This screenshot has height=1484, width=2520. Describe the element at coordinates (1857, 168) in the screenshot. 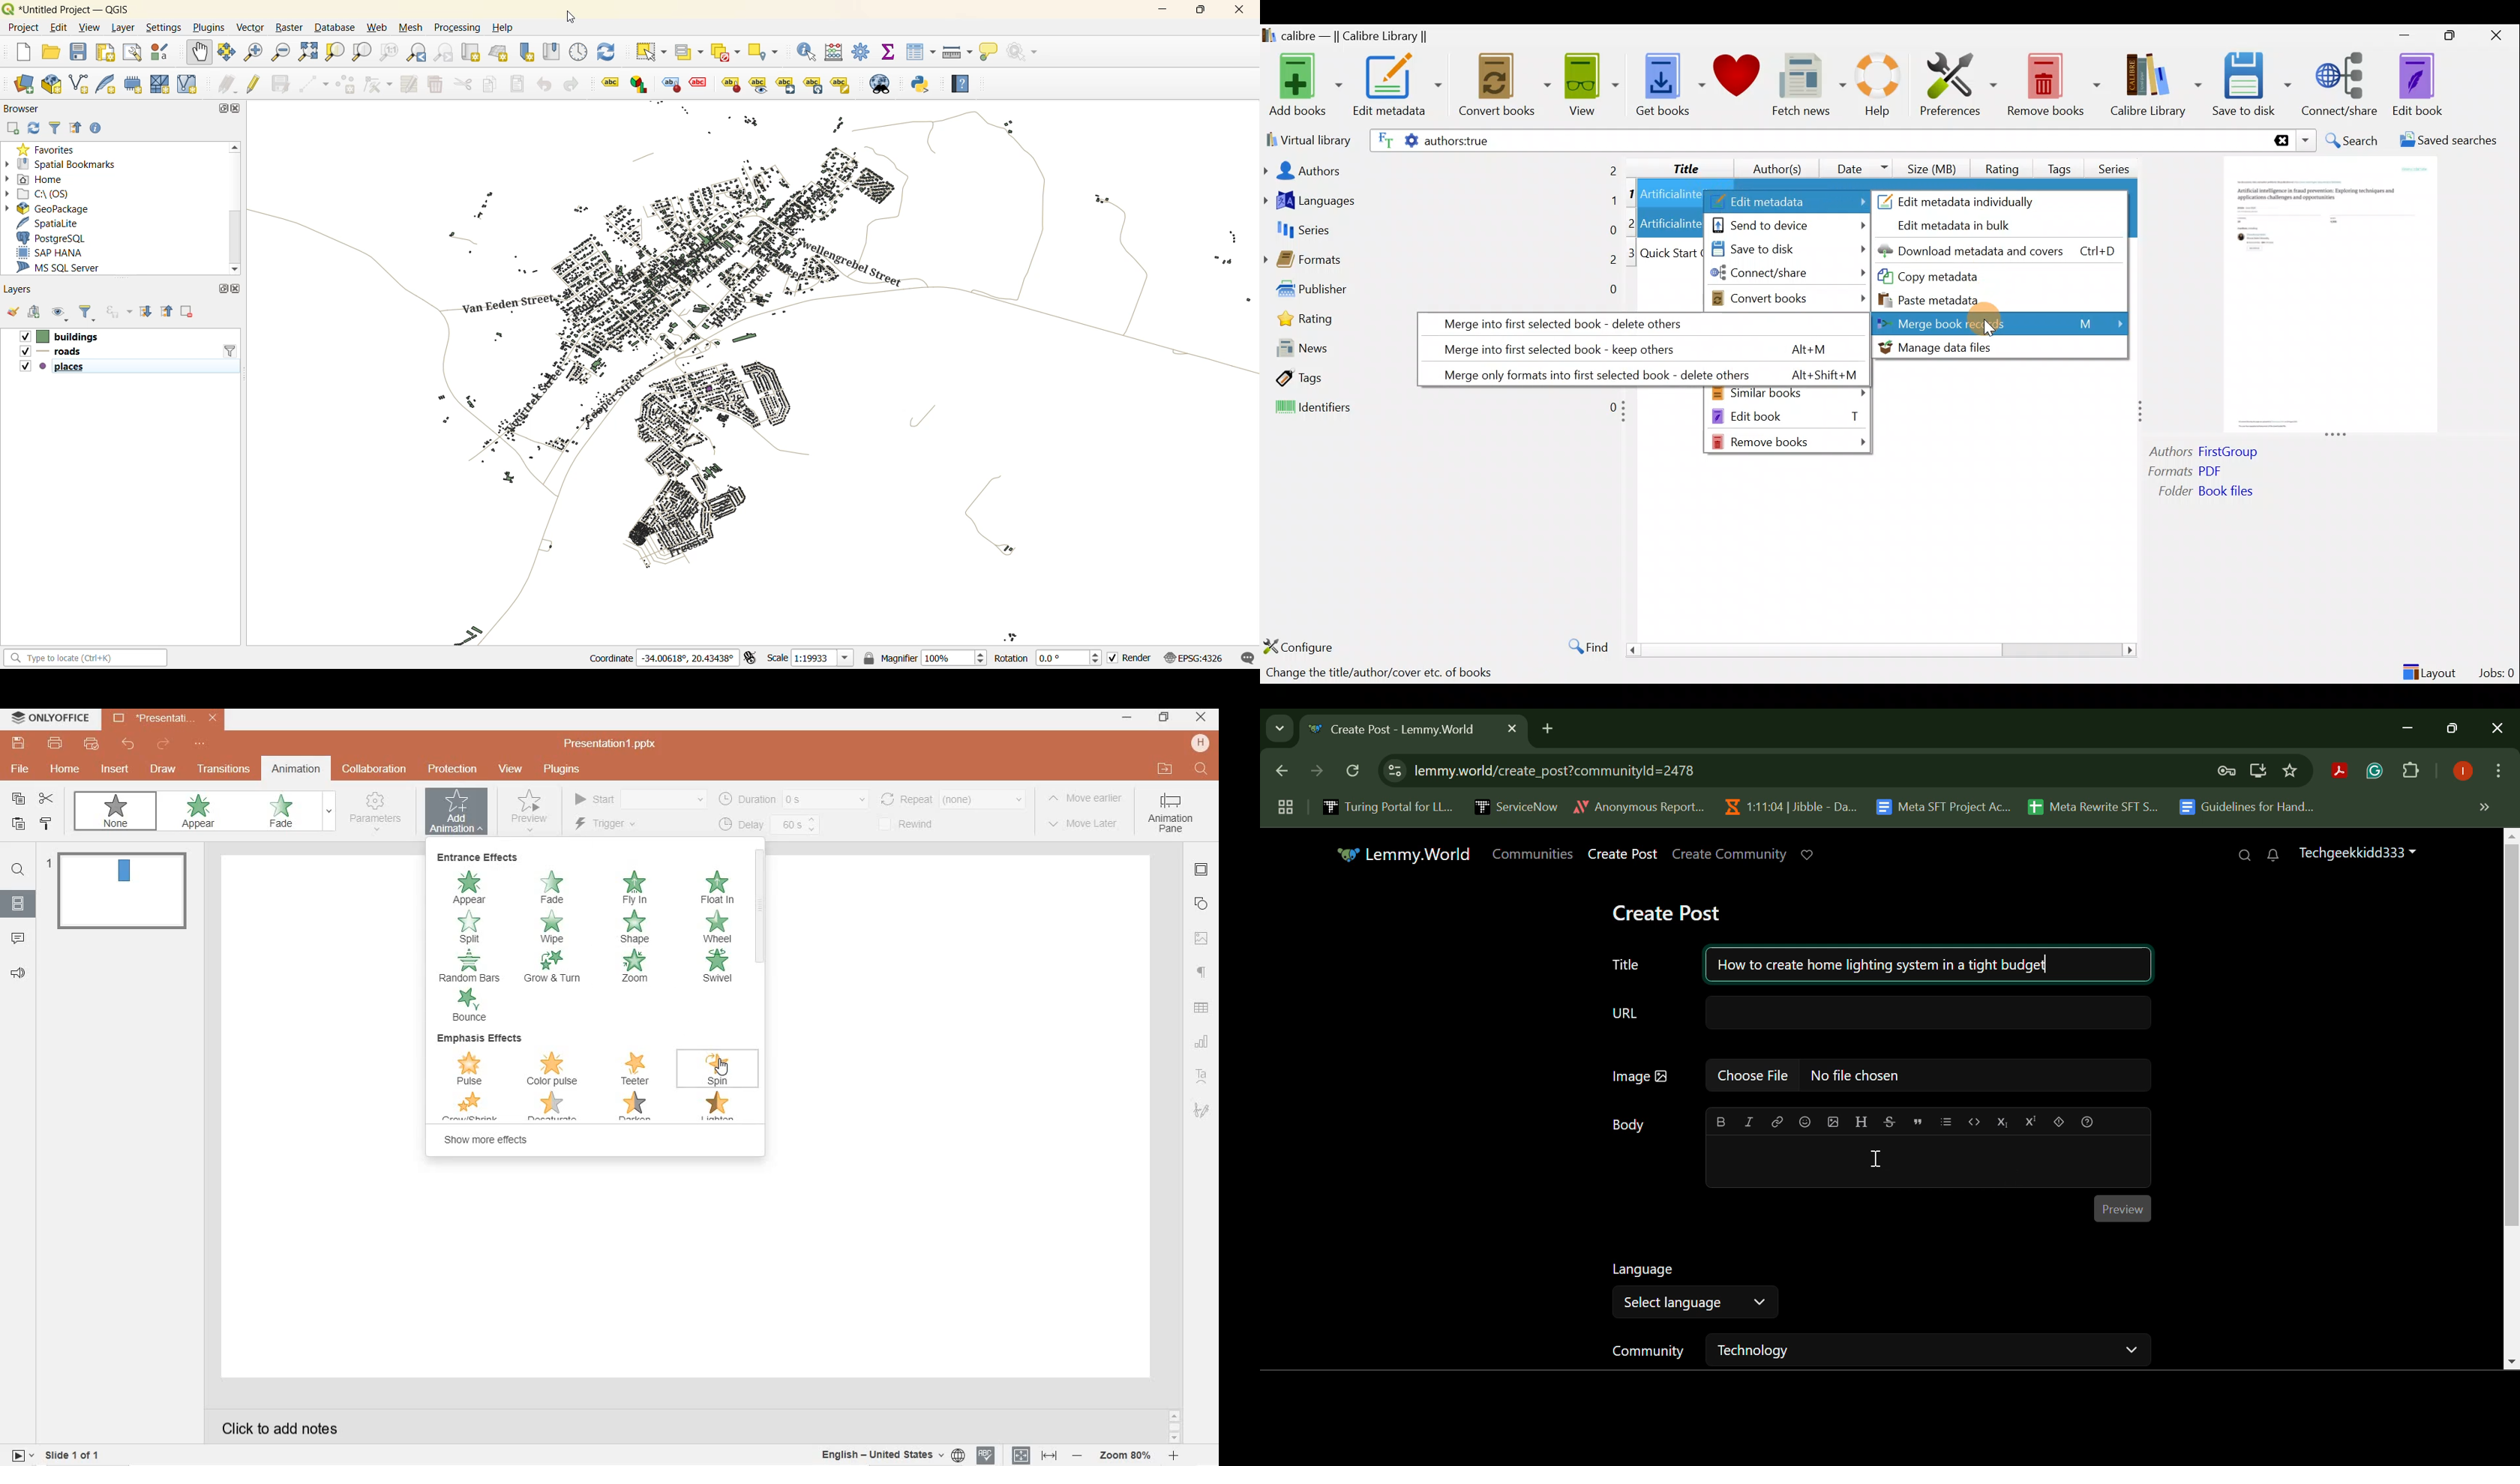

I see `Date` at that location.